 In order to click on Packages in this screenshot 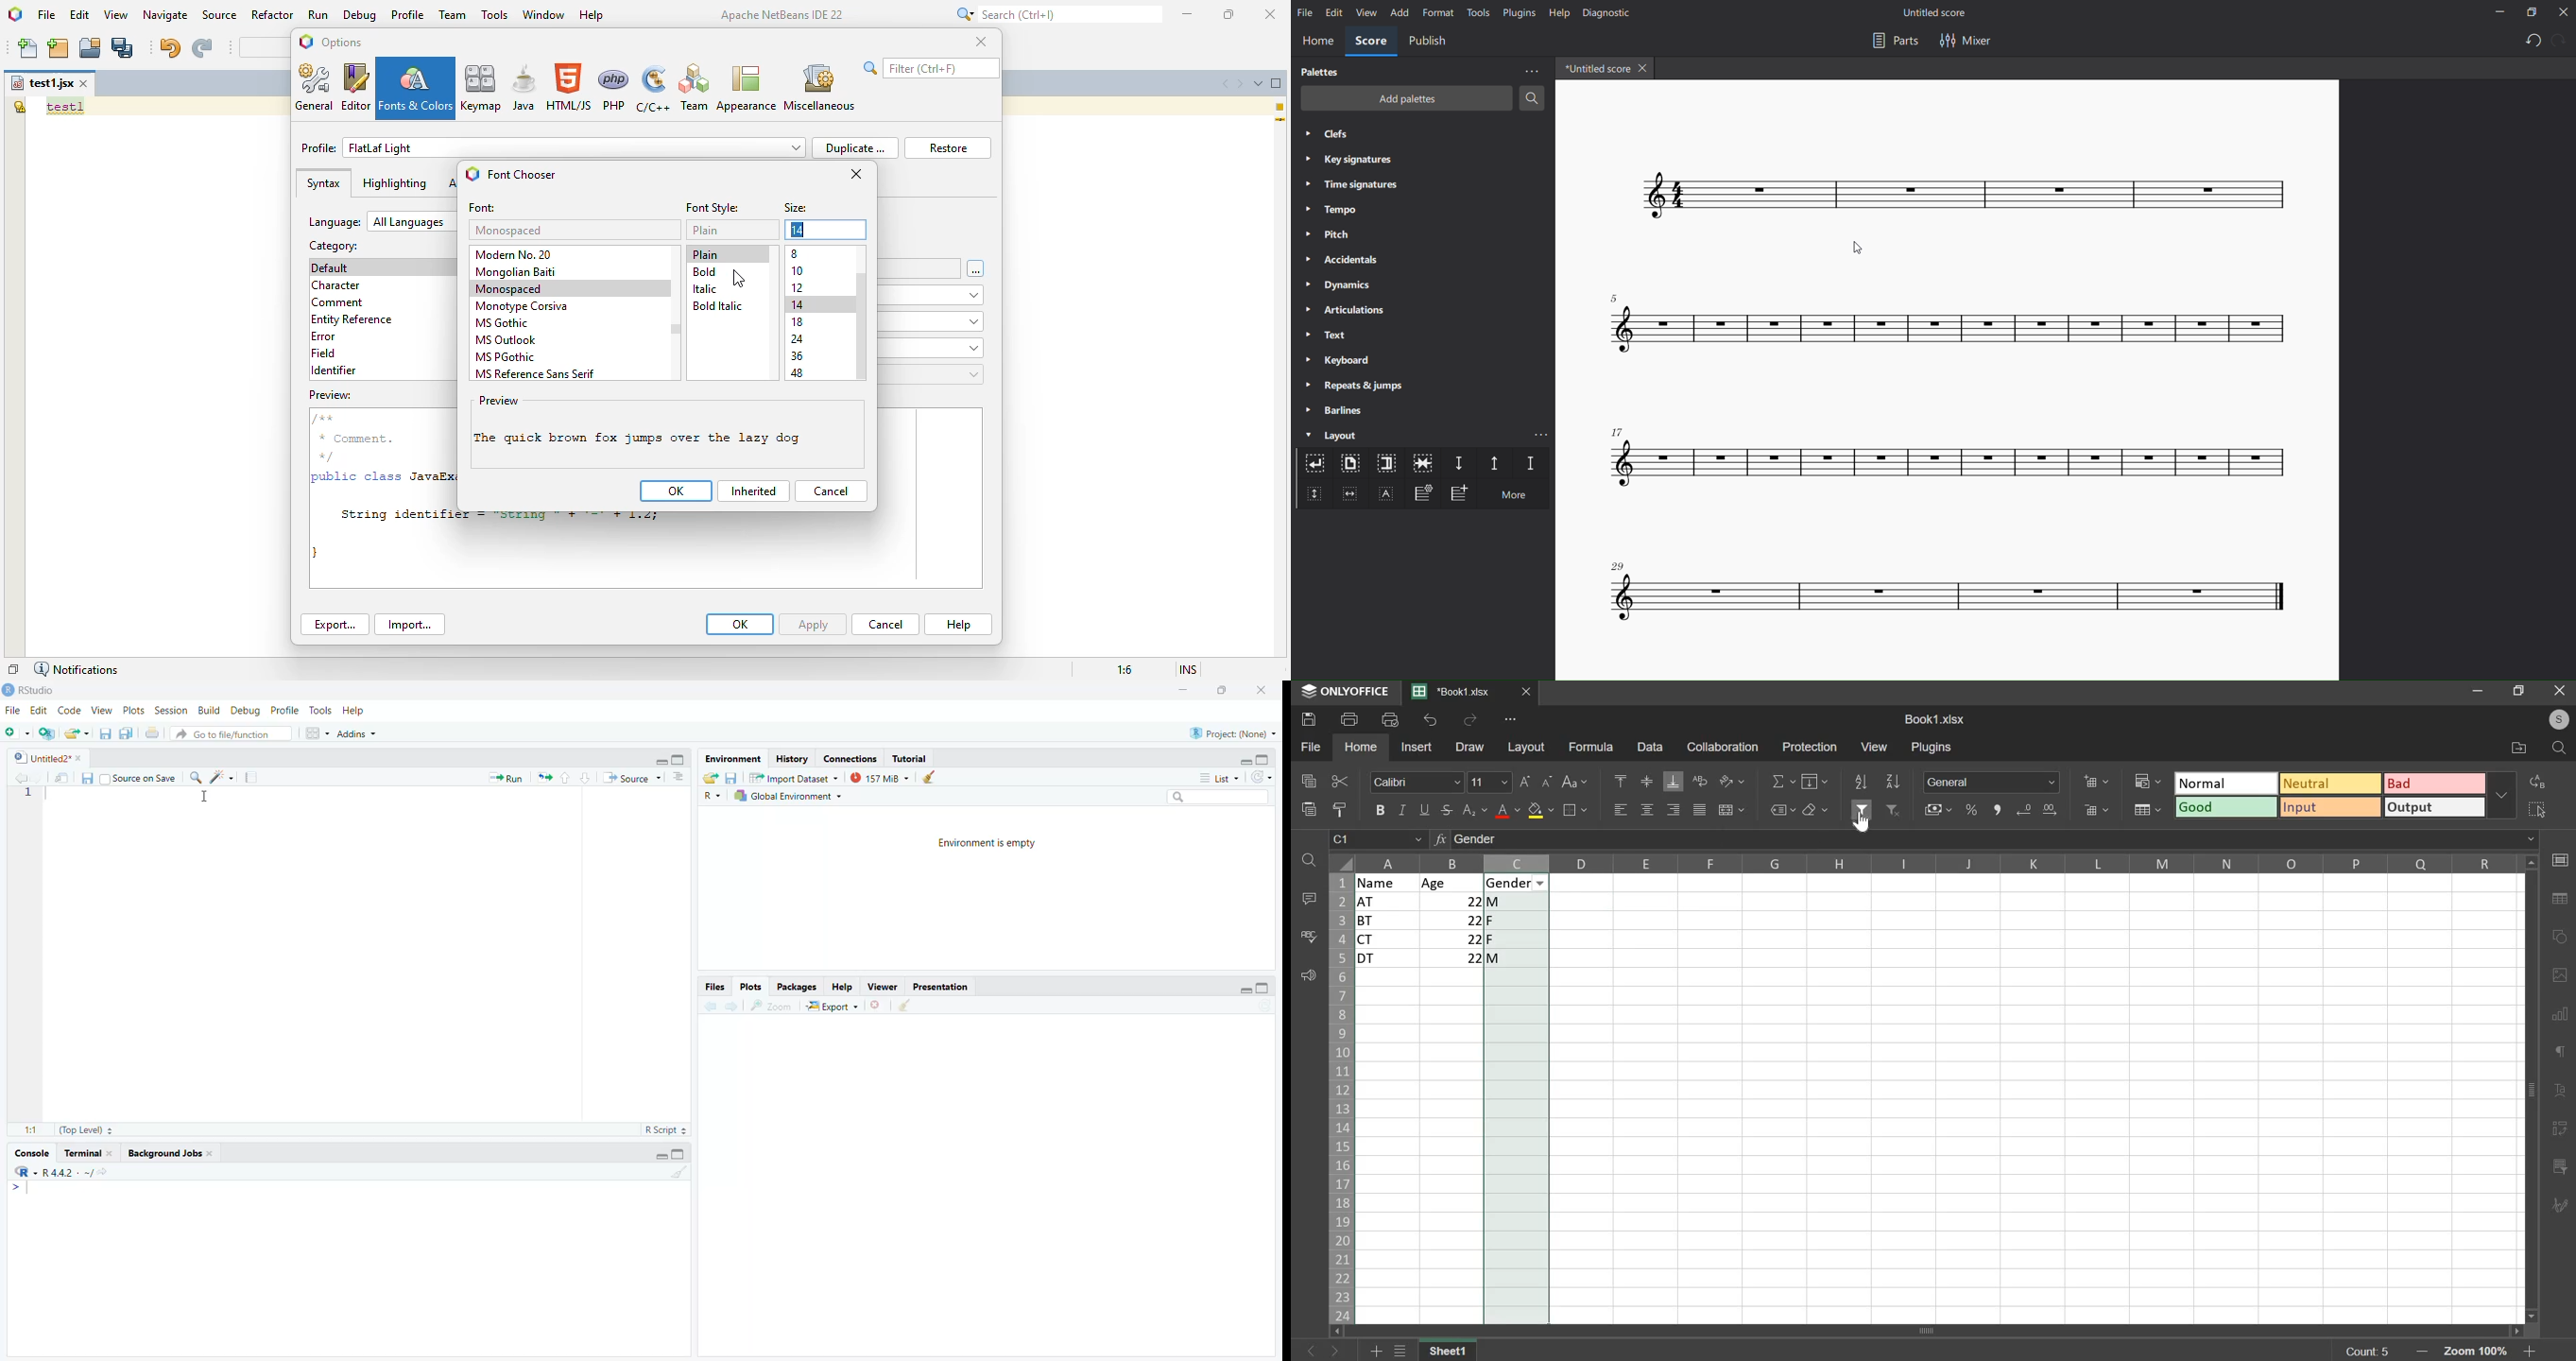, I will do `click(799, 987)`.